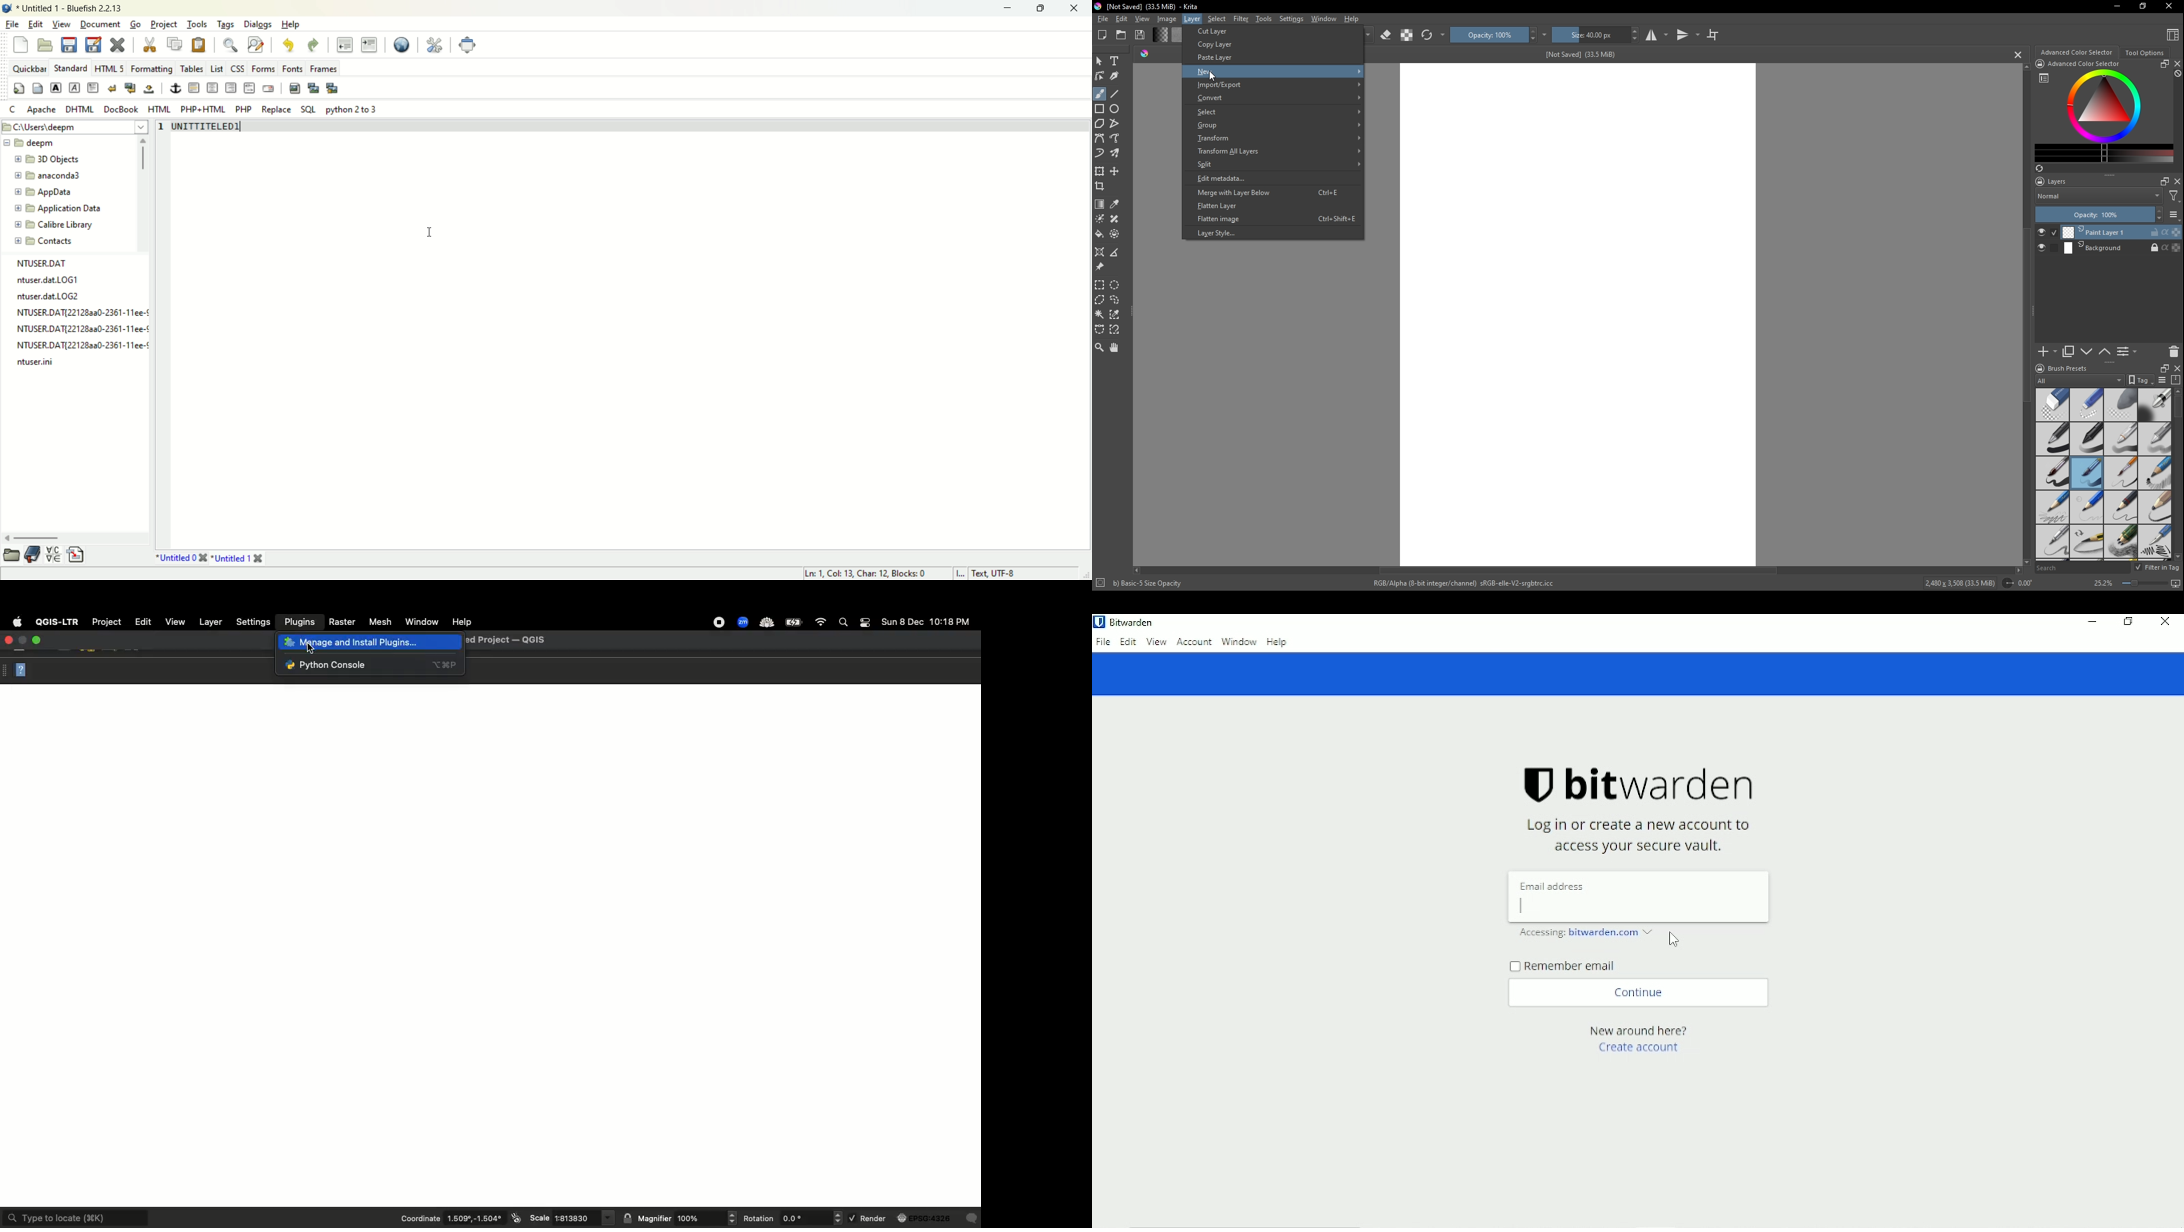 This screenshot has width=2184, height=1232. Describe the element at coordinates (2087, 351) in the screenshot. I see `down` at that location.